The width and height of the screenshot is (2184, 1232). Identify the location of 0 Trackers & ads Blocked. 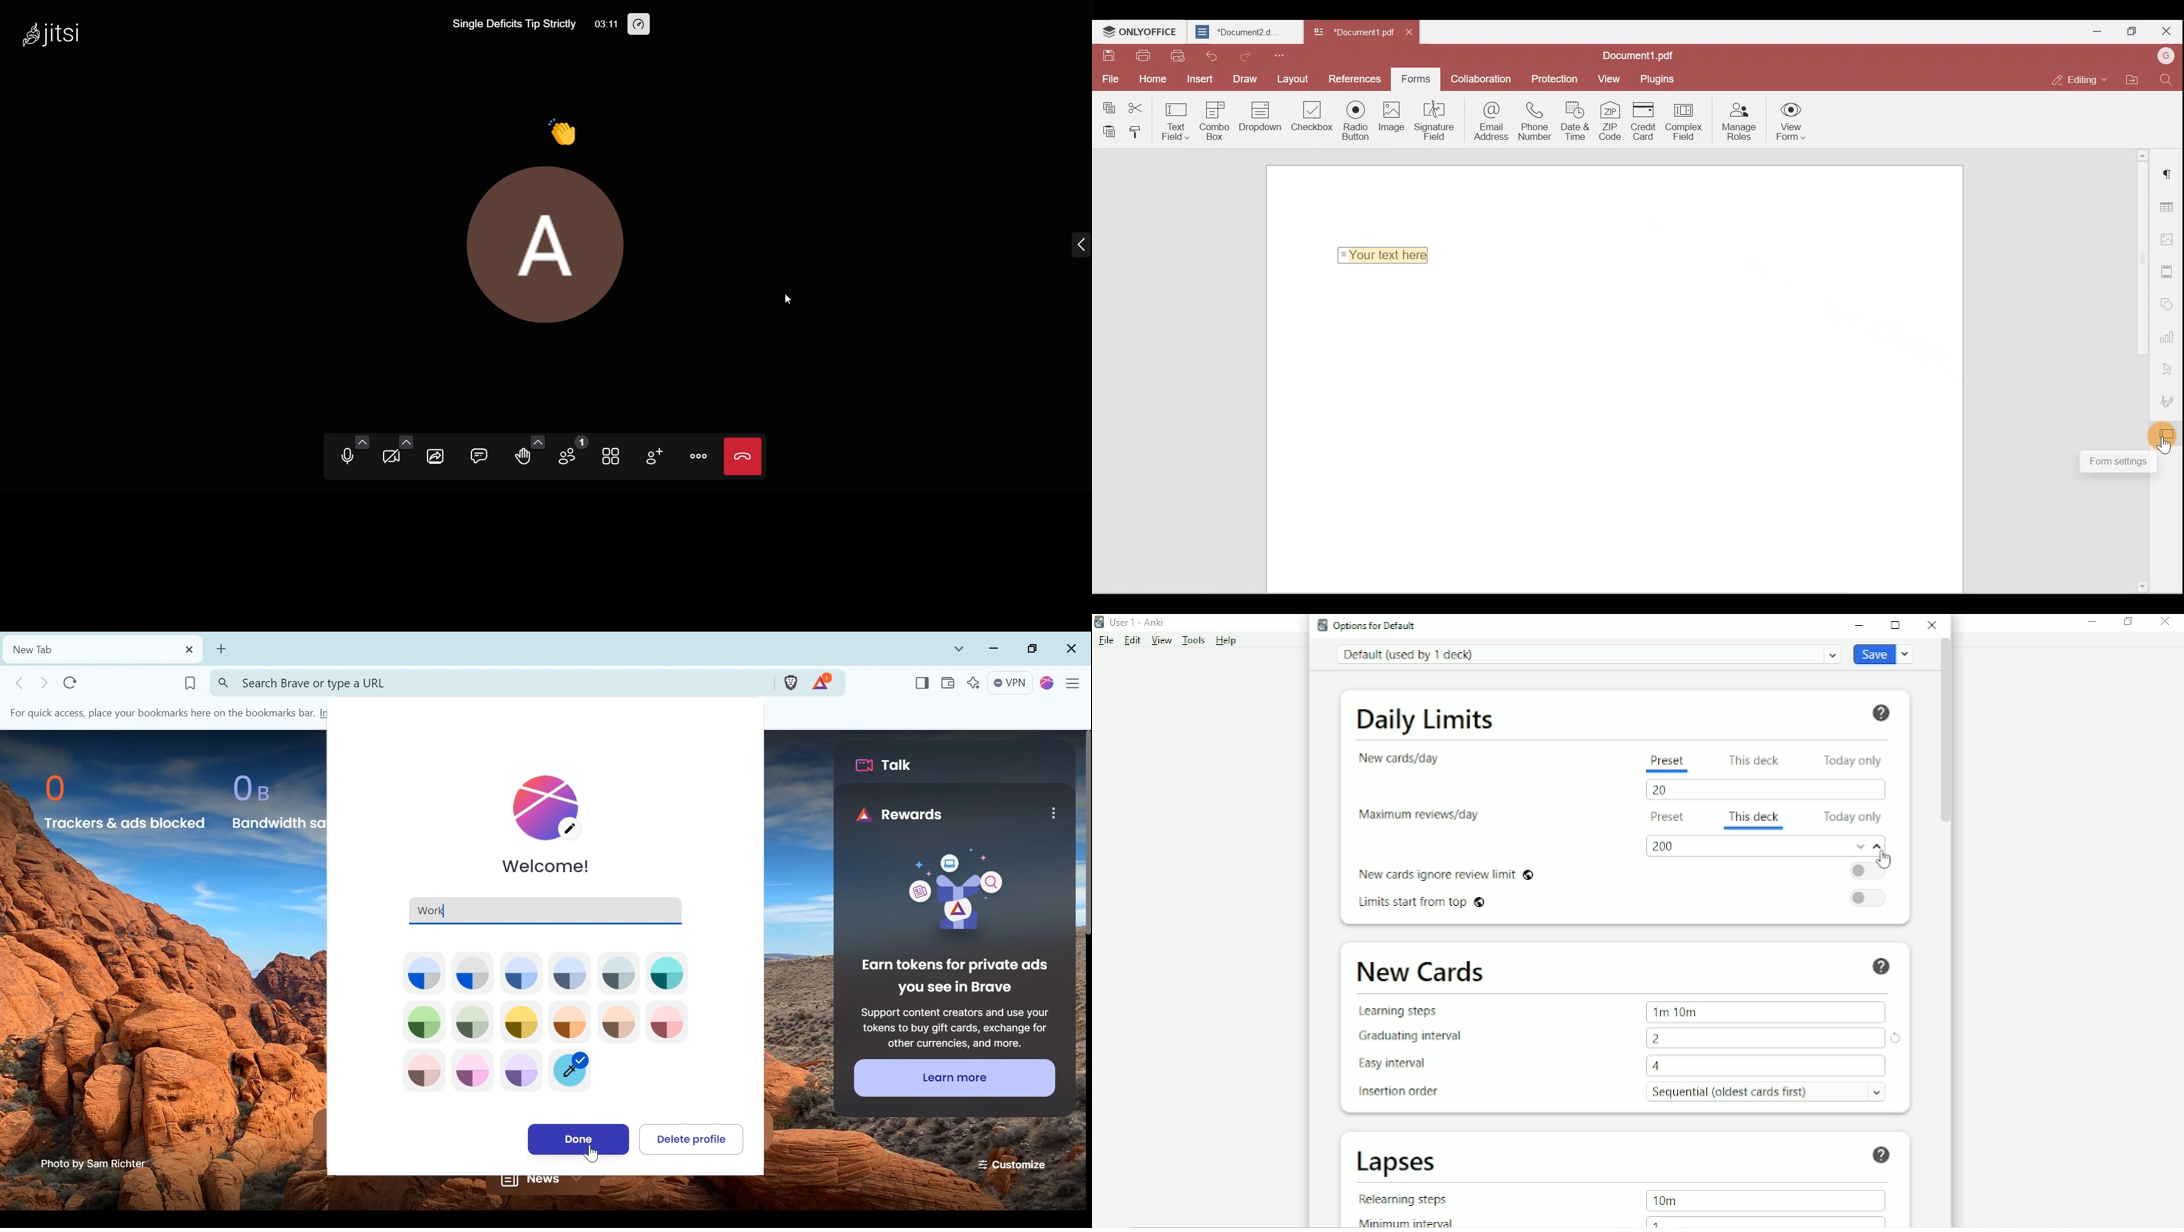
(126, 802).